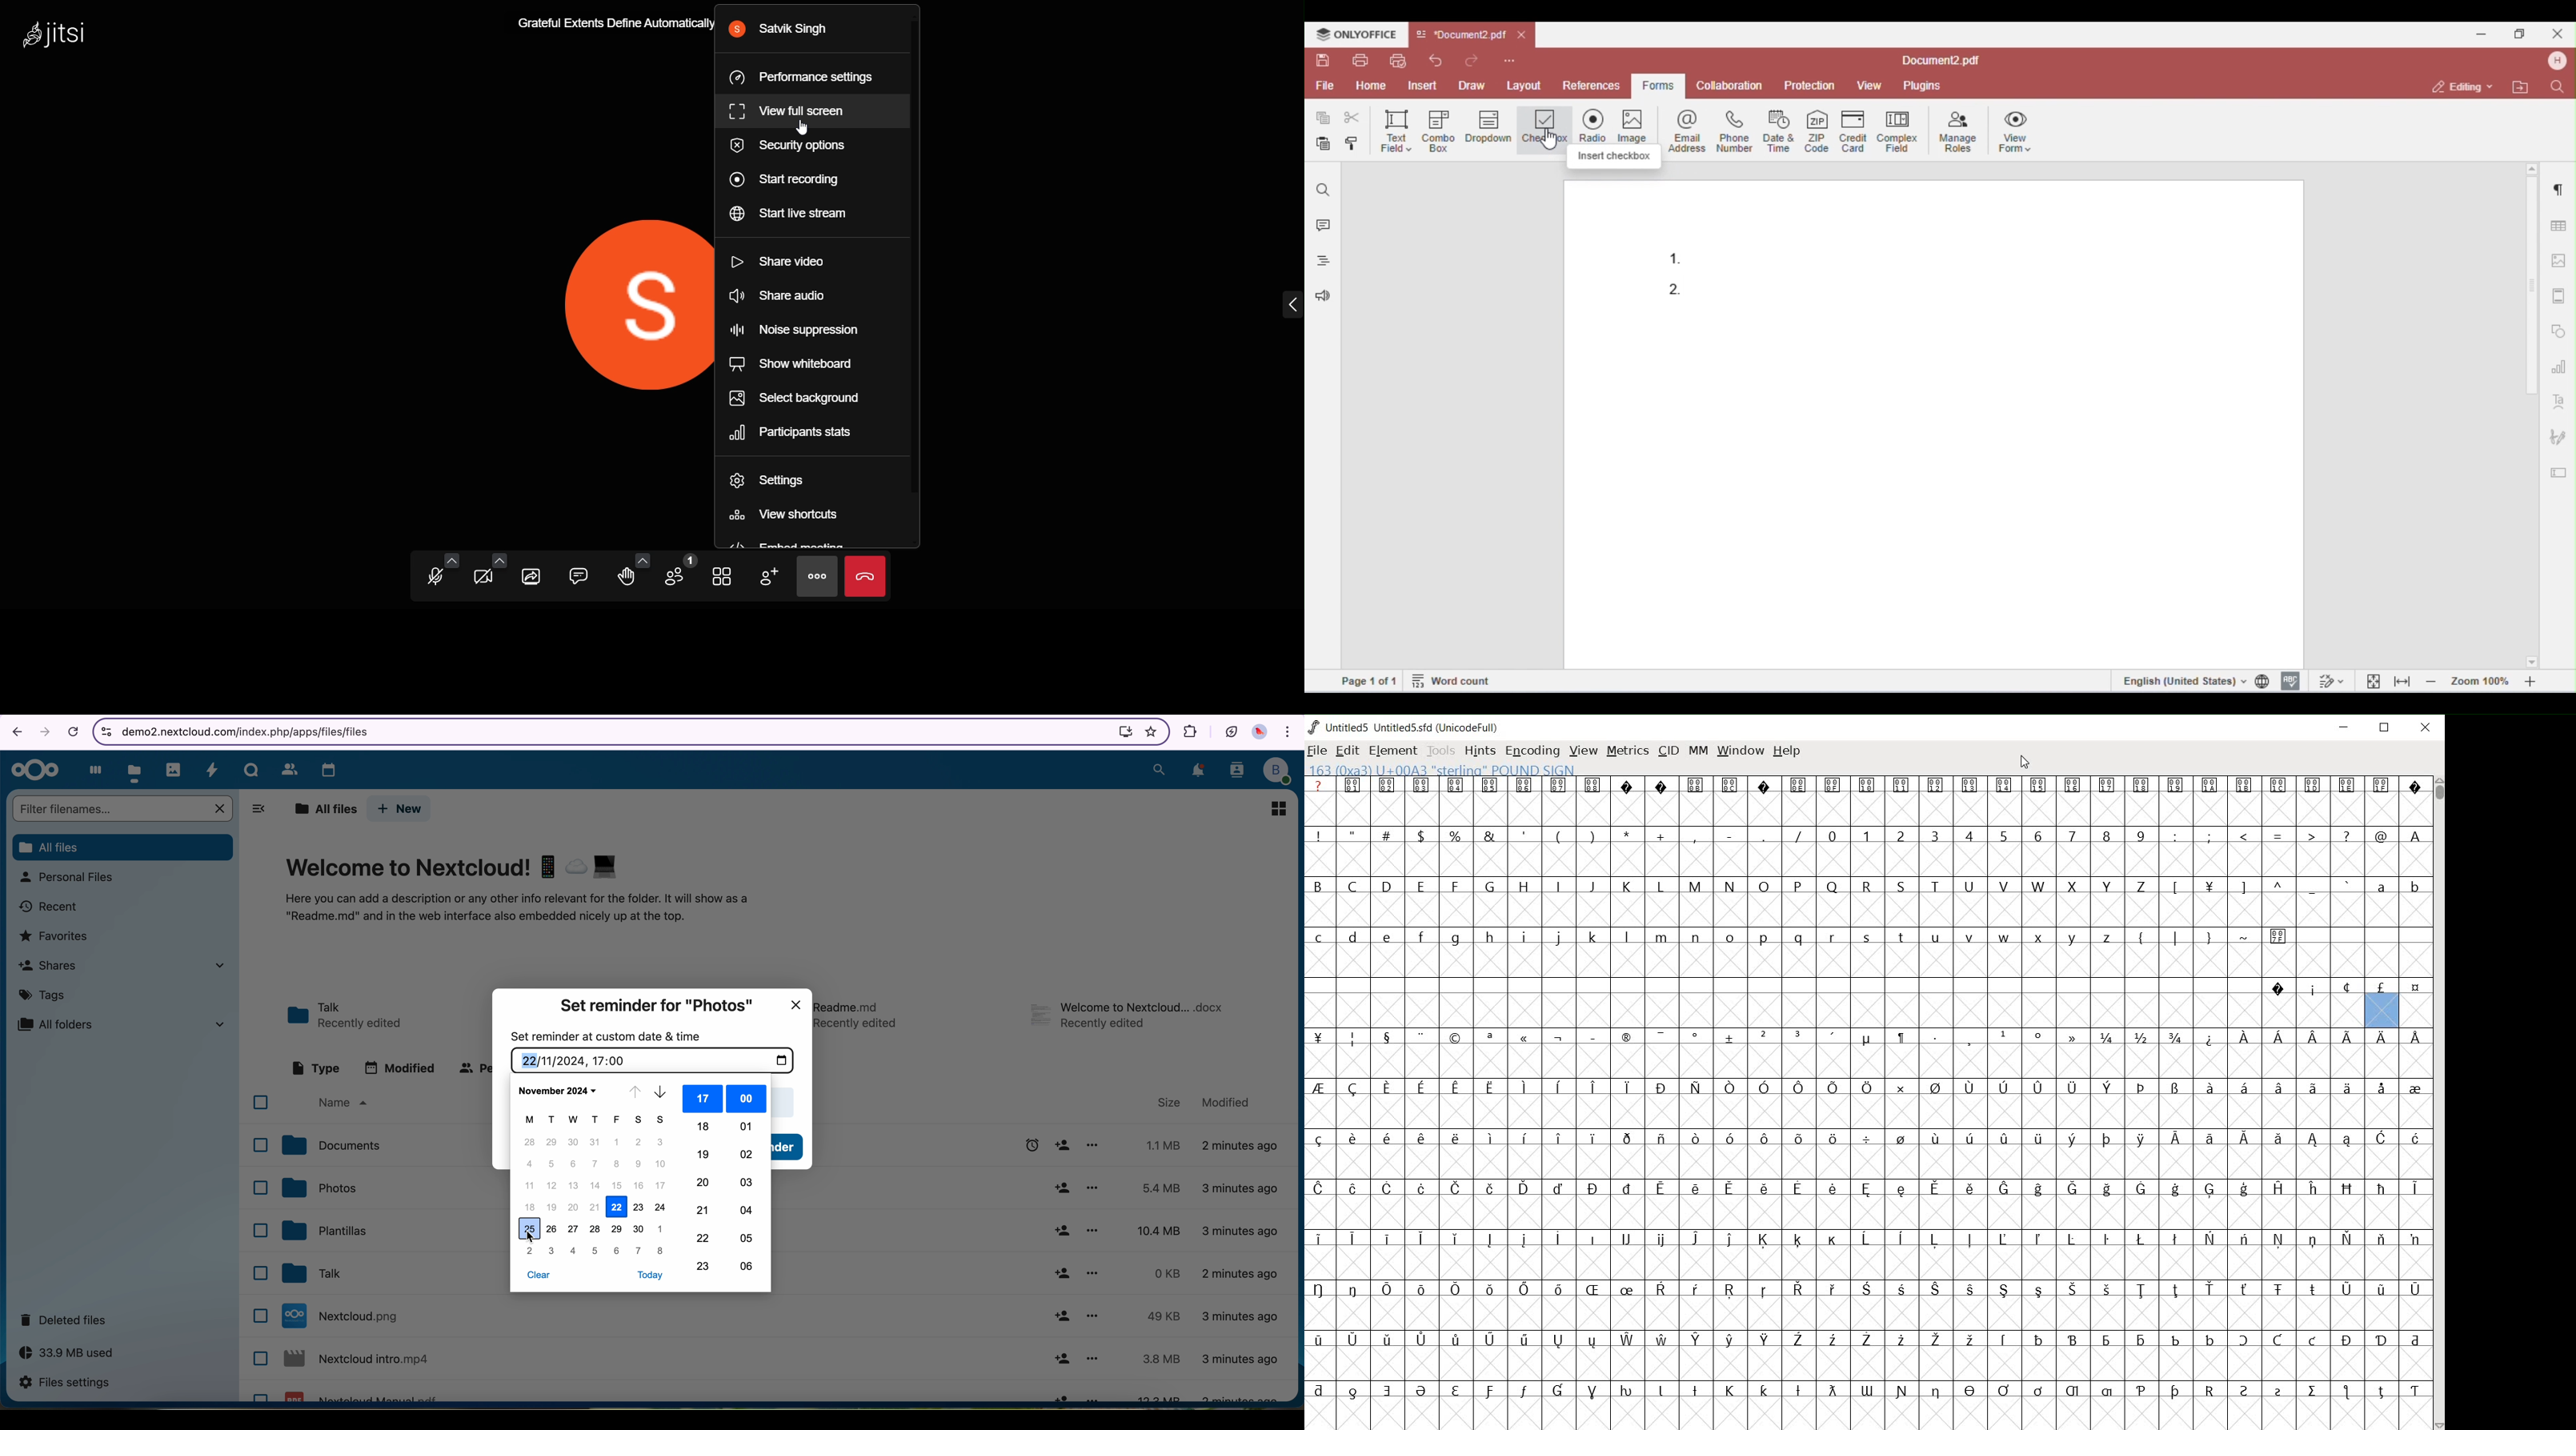 The width and height of the screenshot is (2576, 1456). I want to click on 23, so click(705, 1267).